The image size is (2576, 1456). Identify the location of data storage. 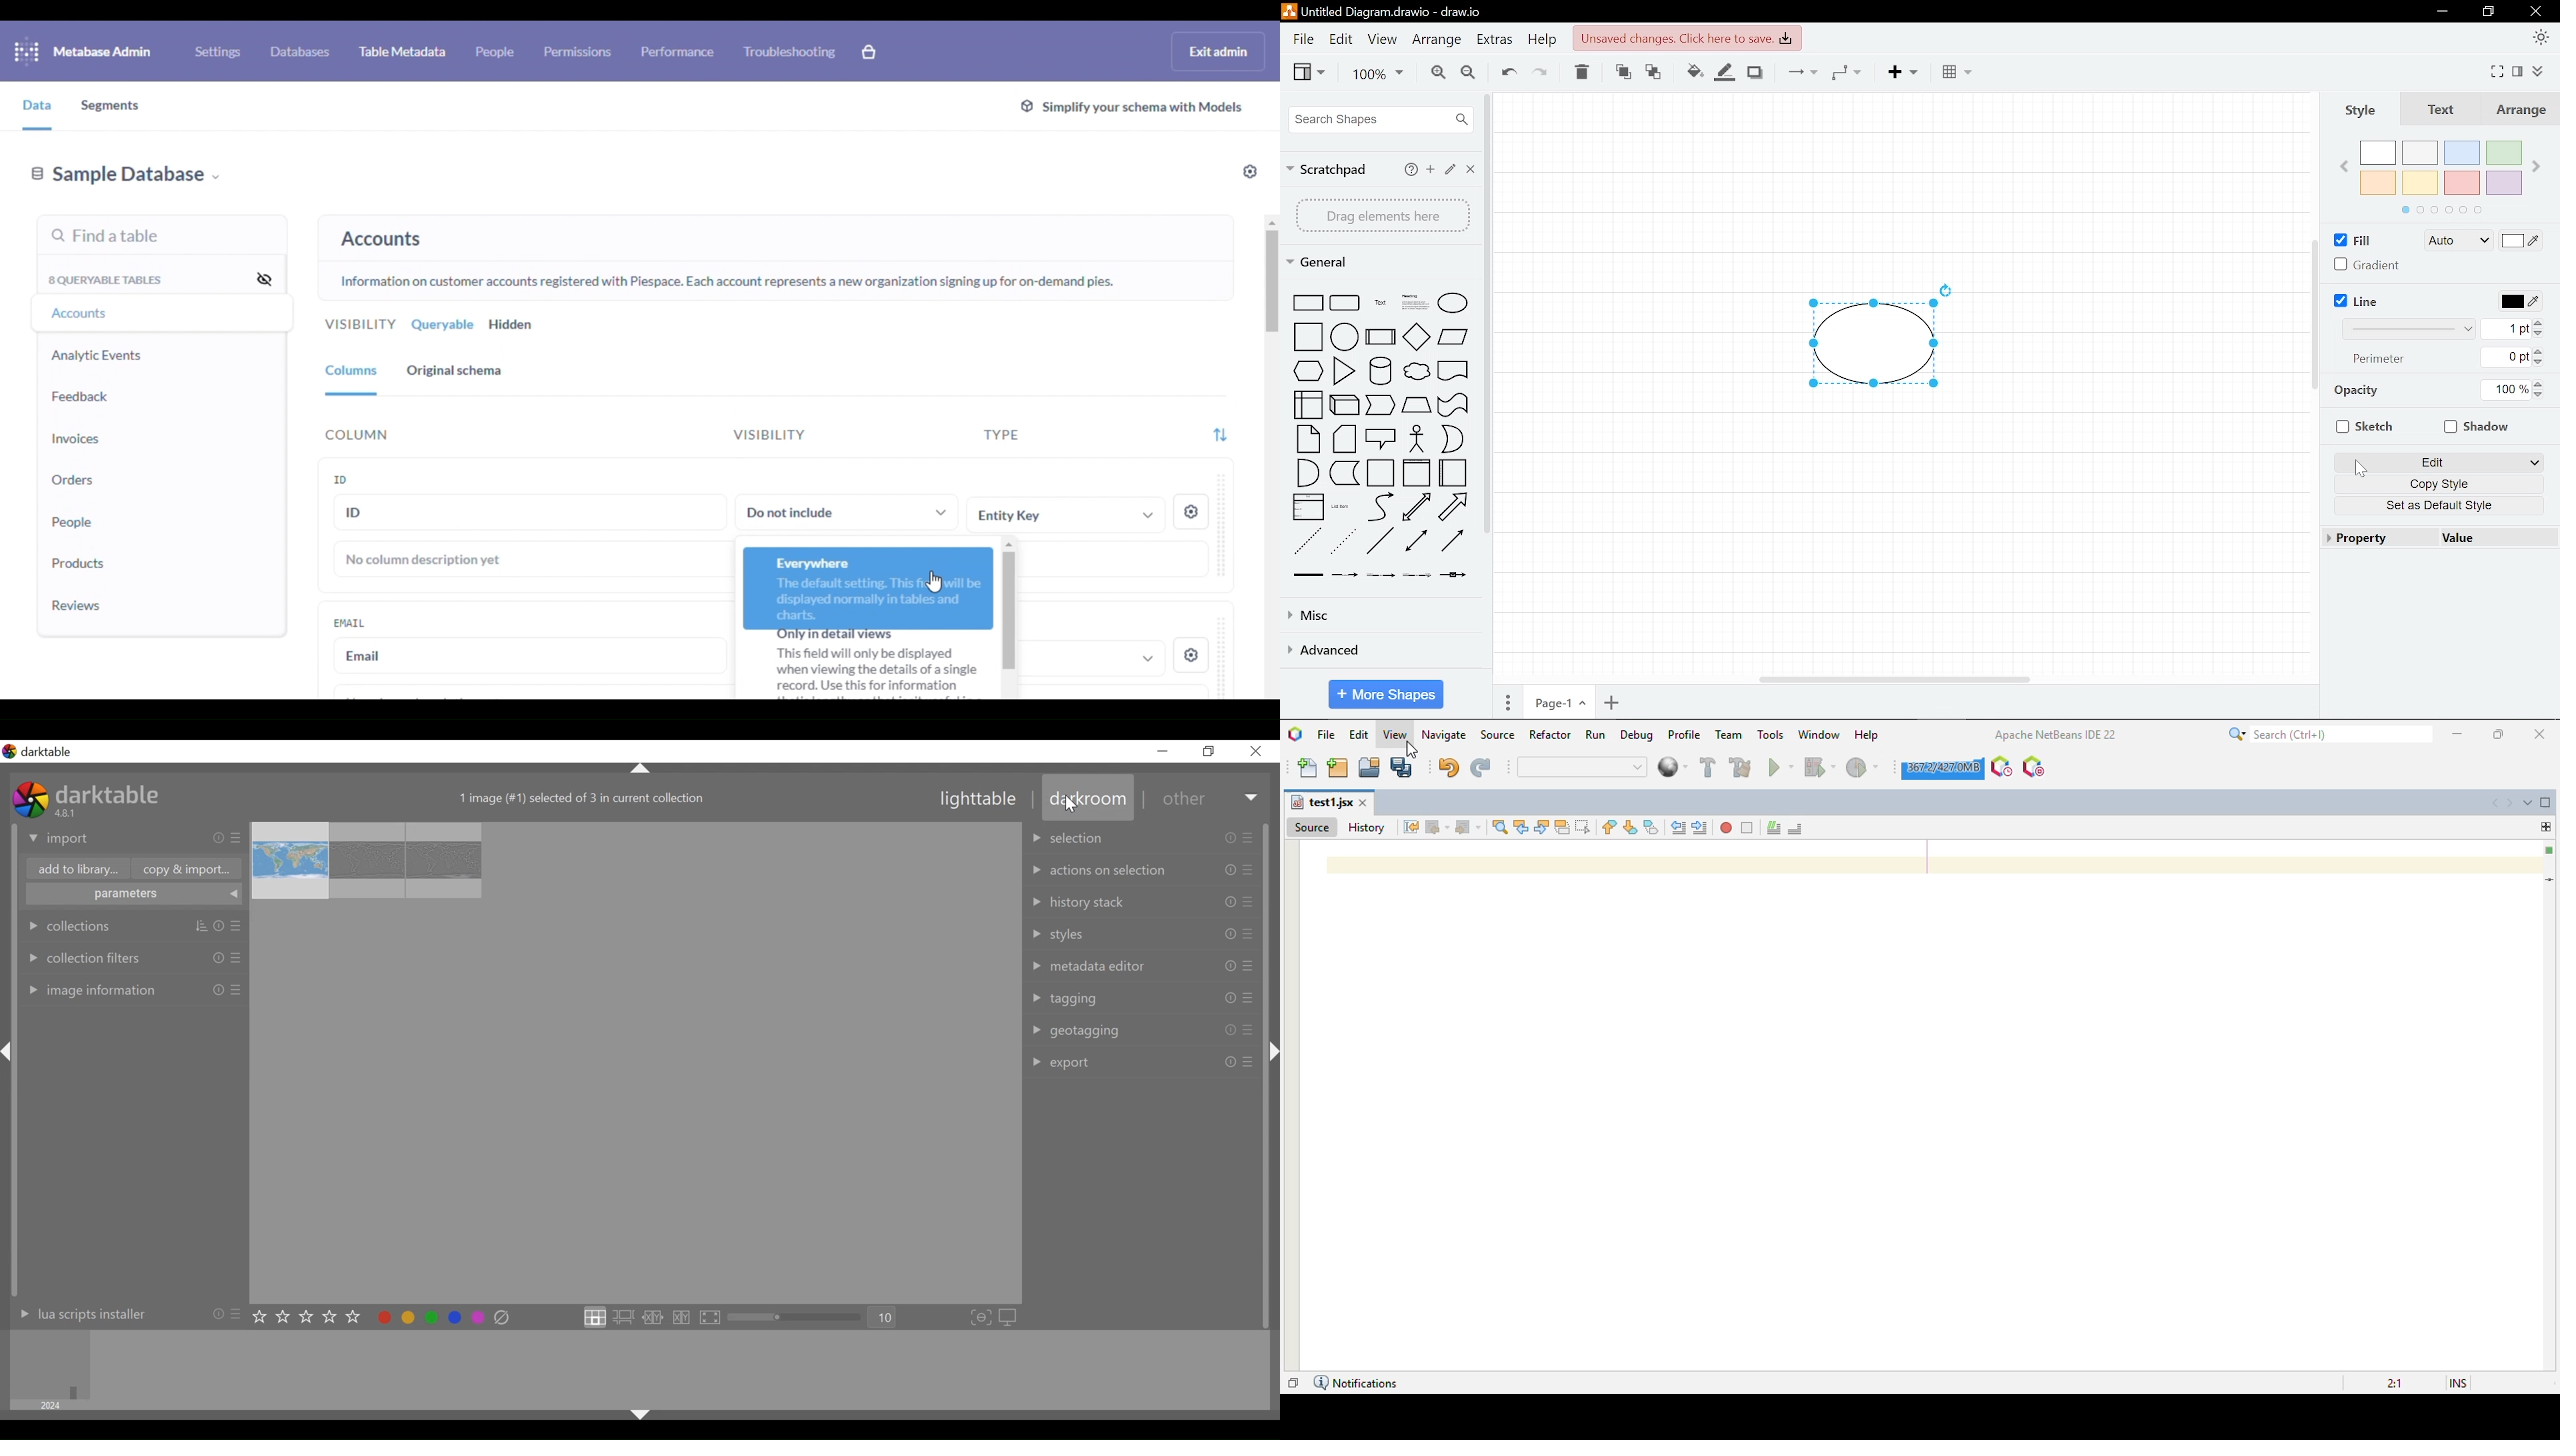
(1344, 474).